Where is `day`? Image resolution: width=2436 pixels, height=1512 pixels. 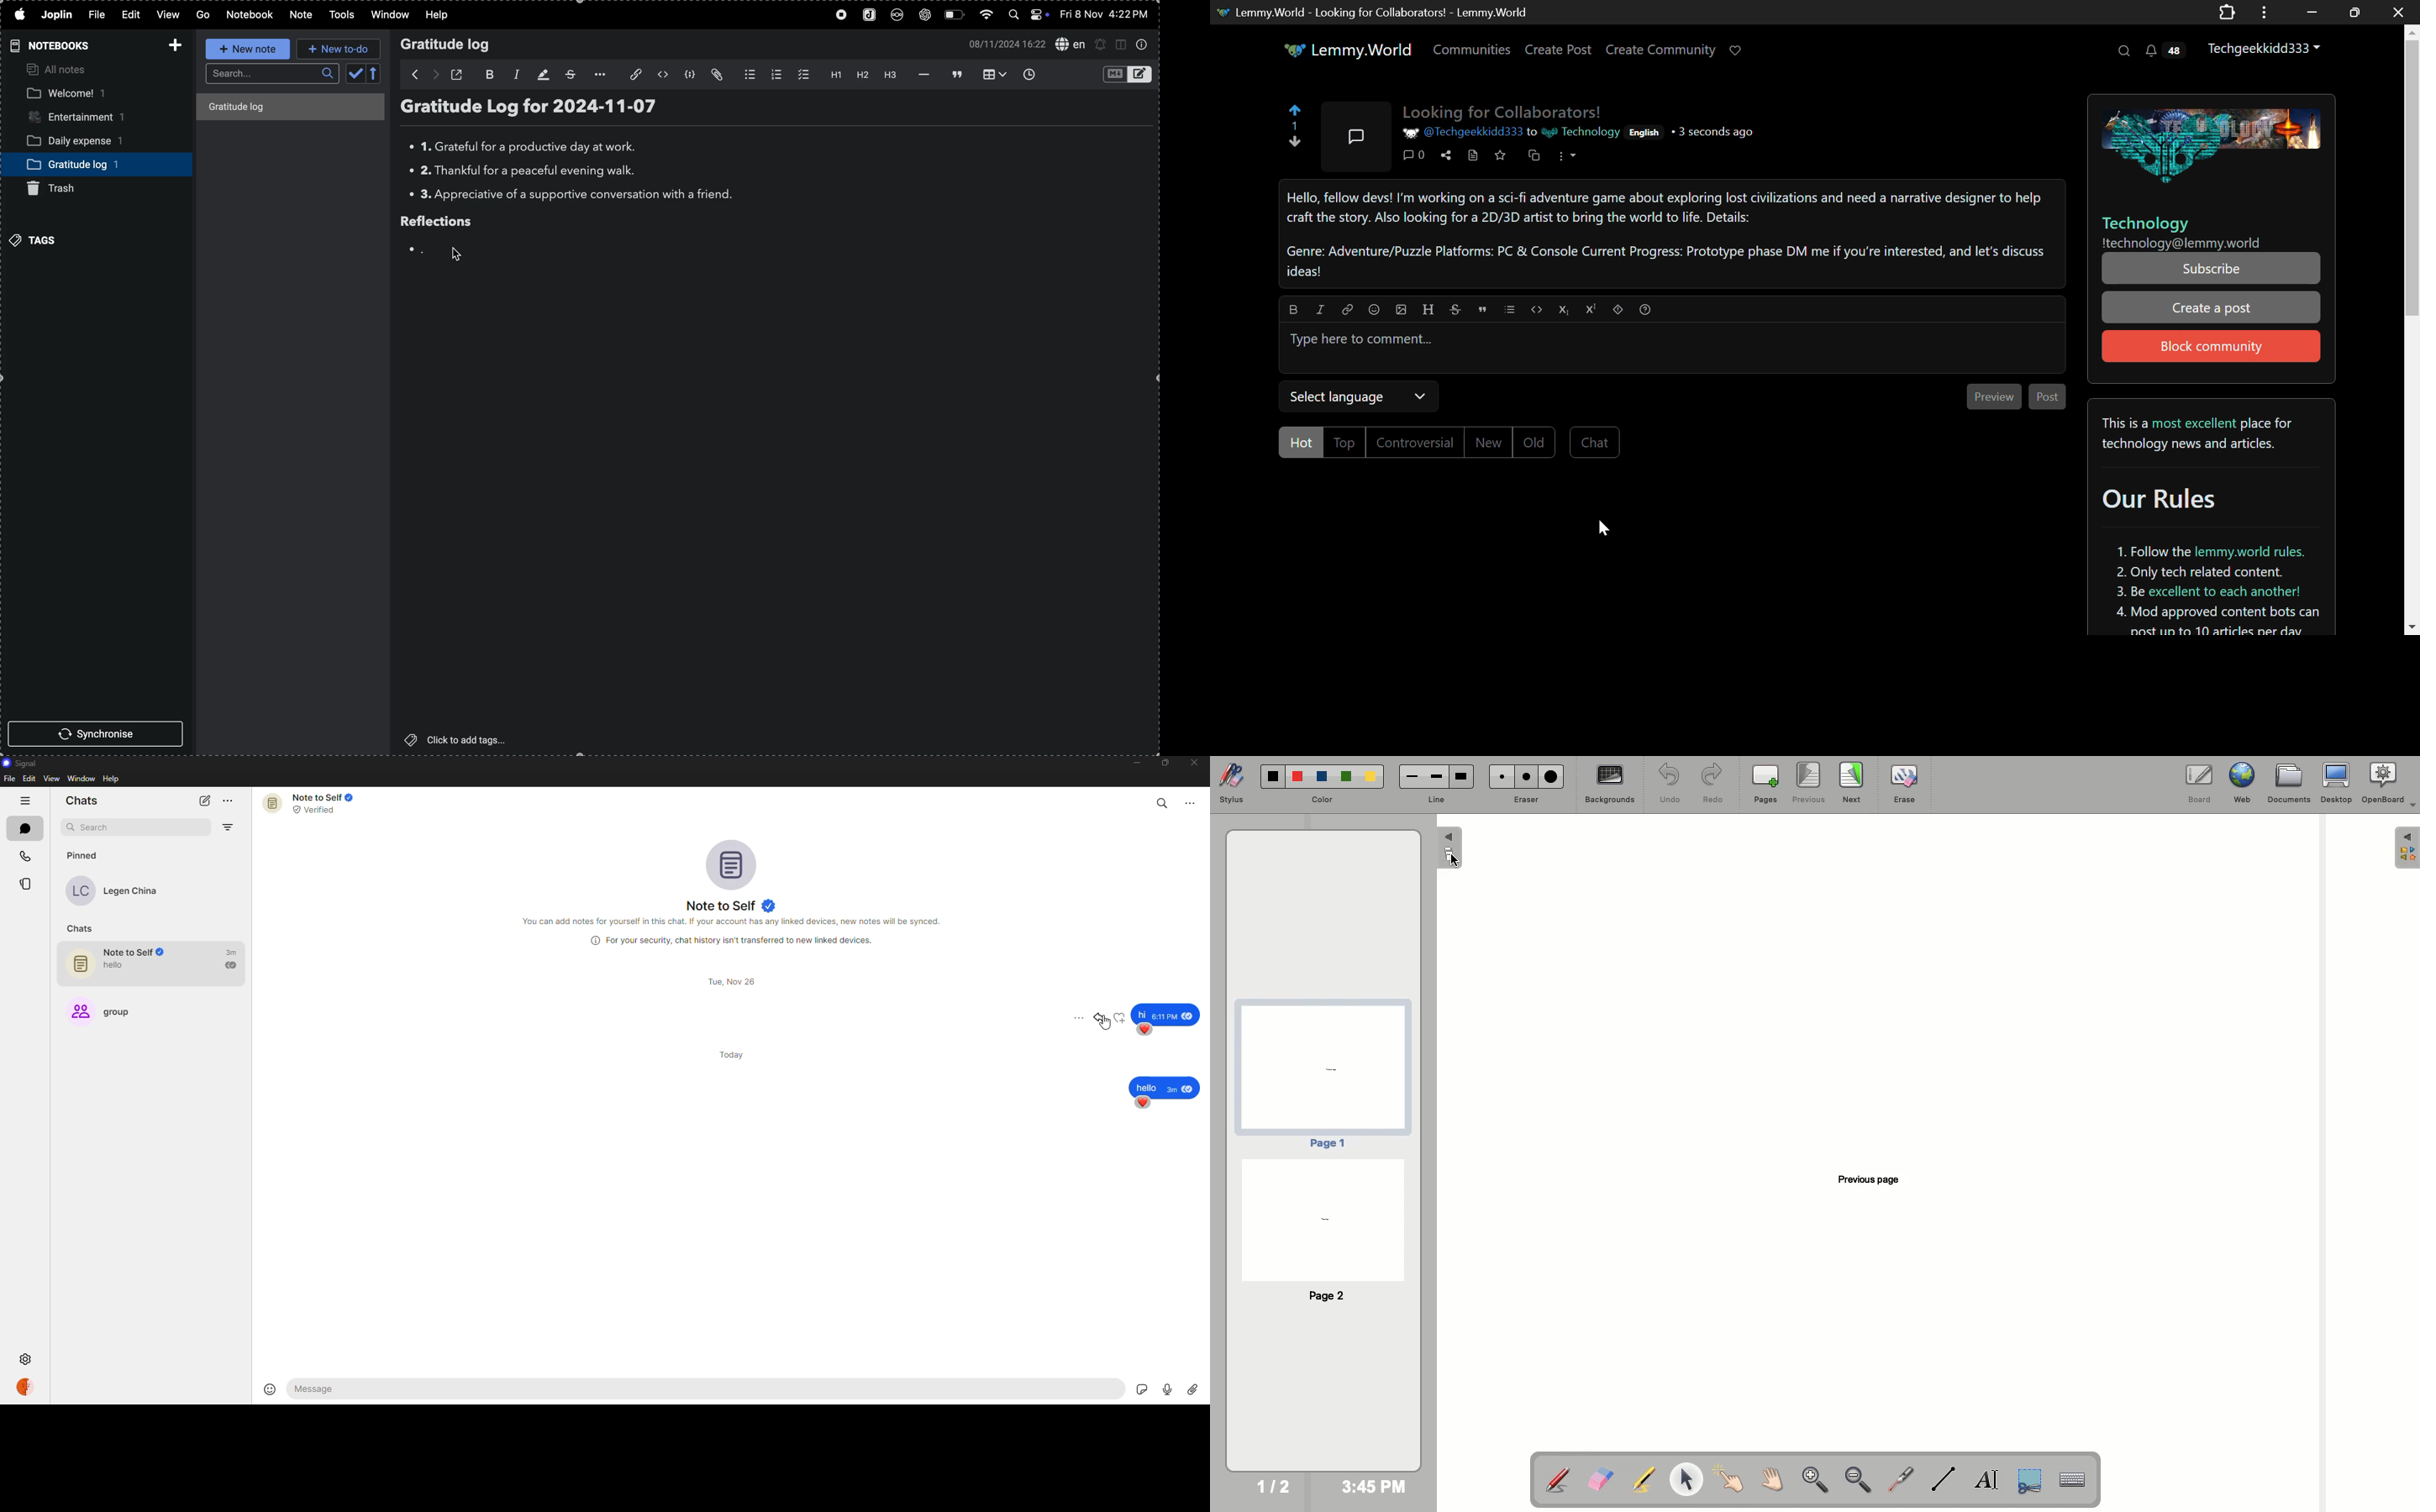 day is located at coordinates (731, 982).